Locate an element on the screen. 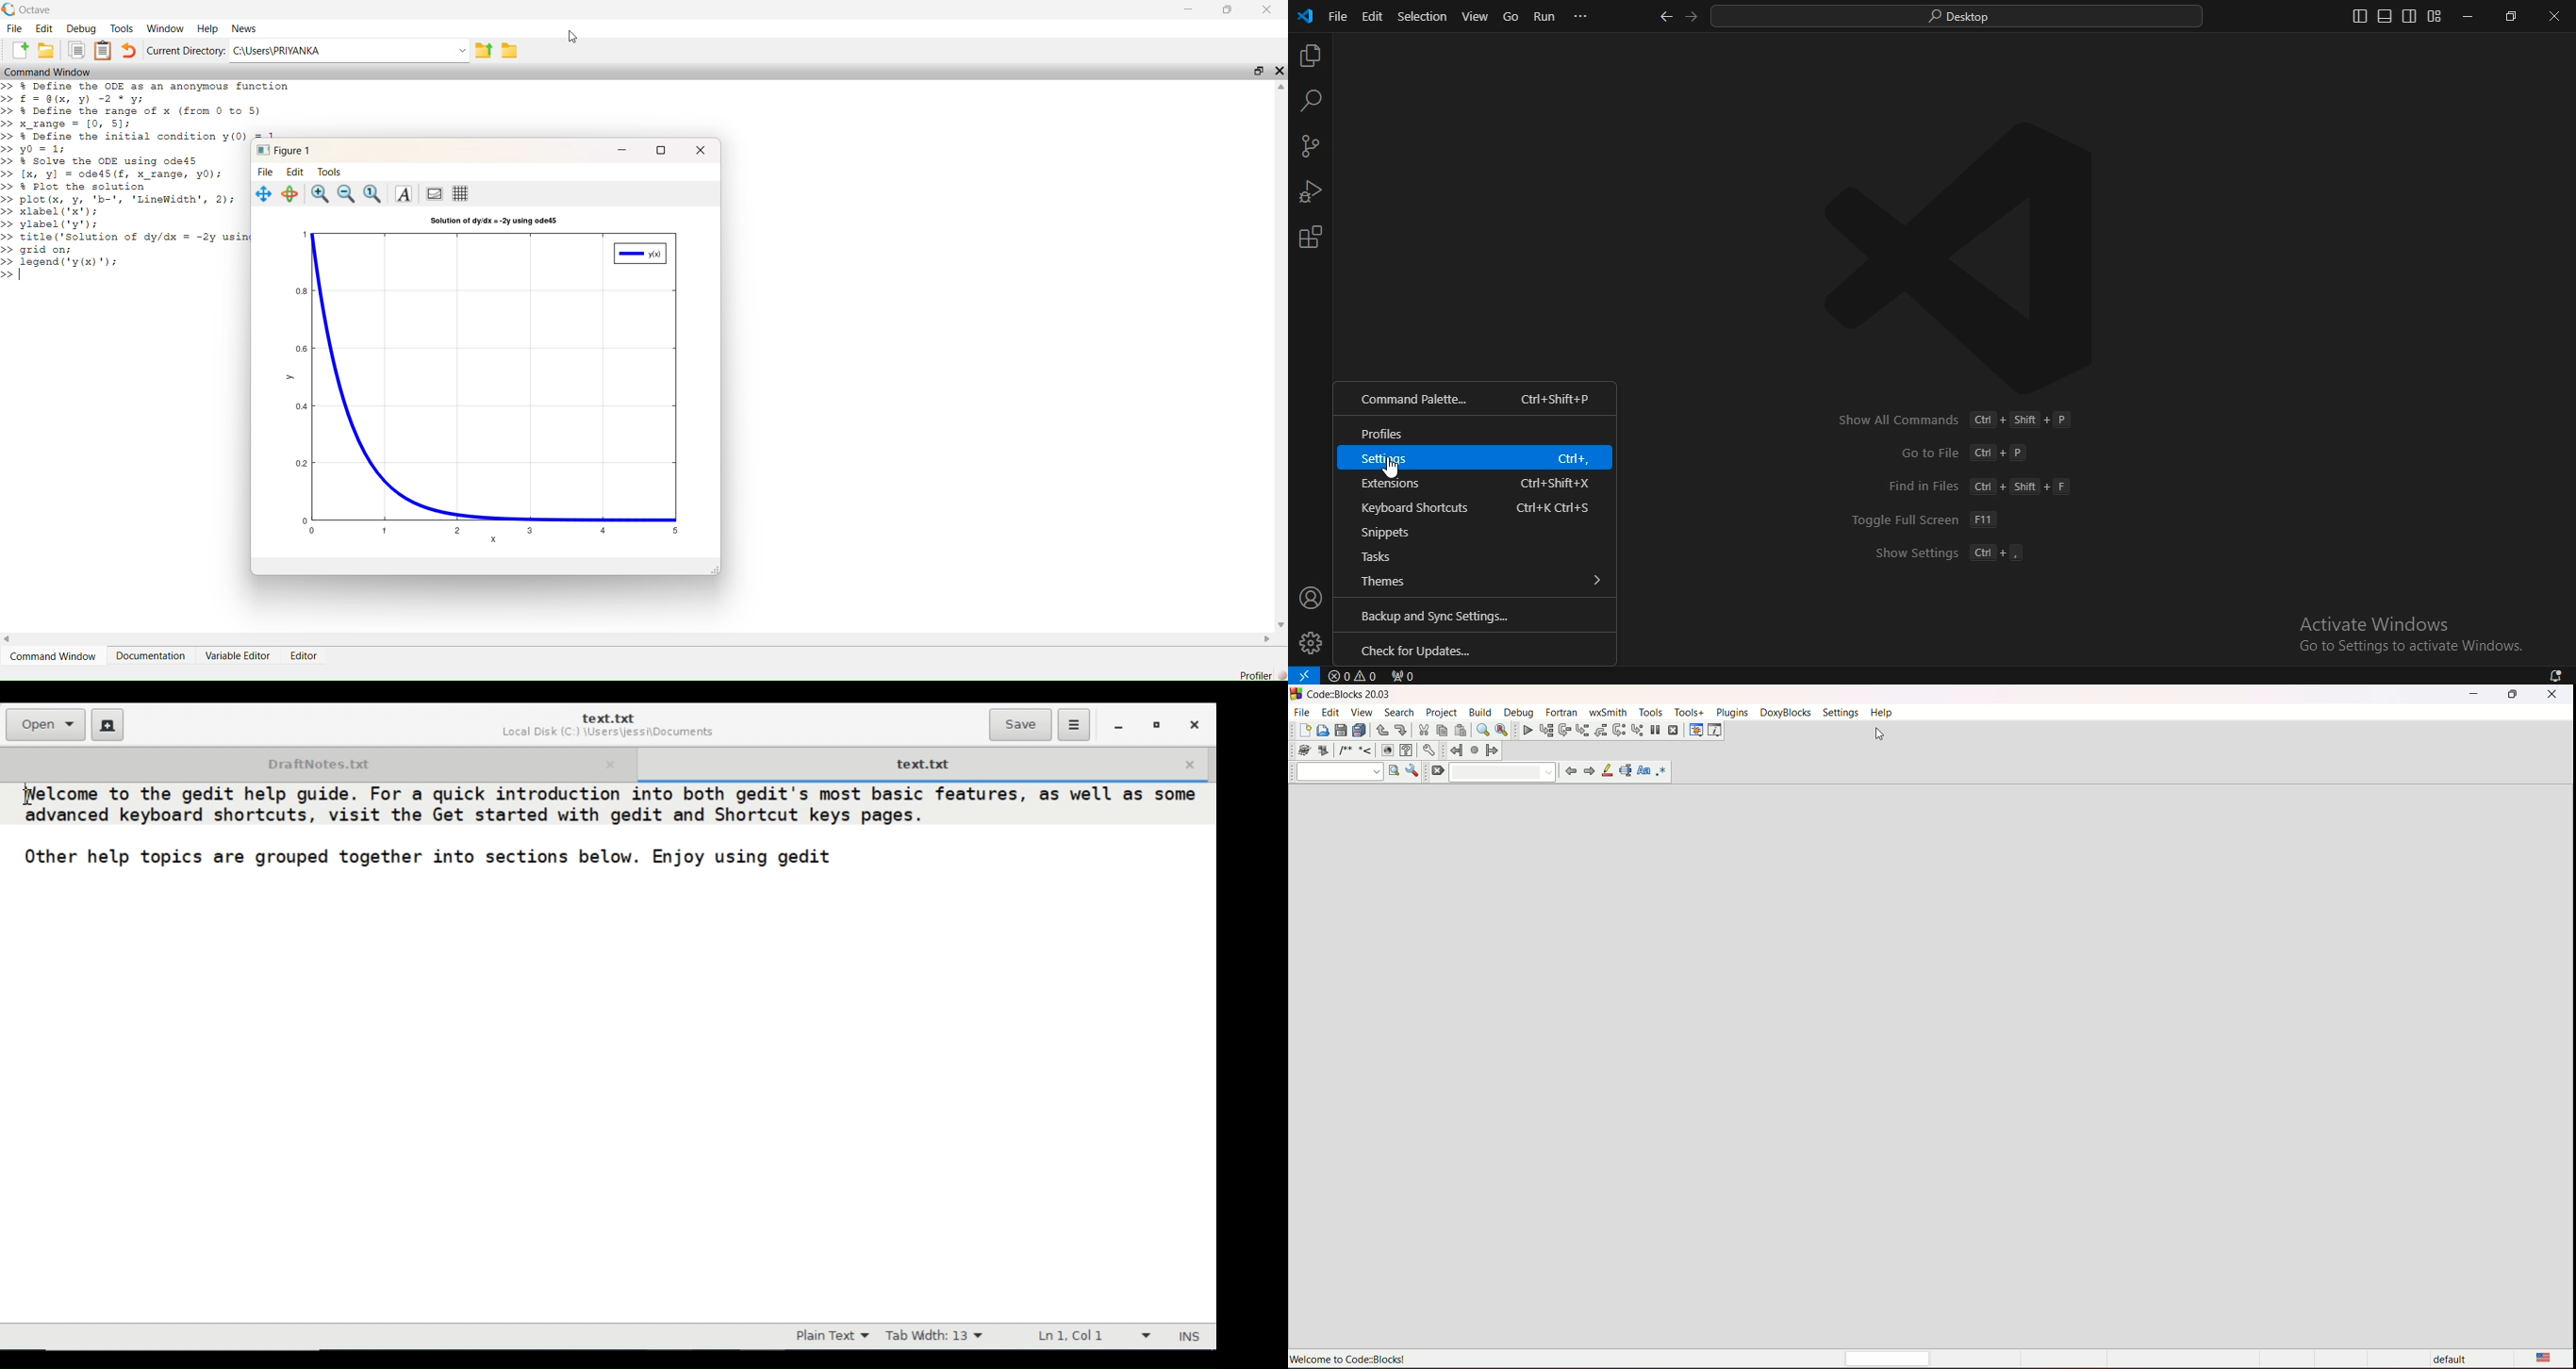   is located at coordinates (1386, 749).